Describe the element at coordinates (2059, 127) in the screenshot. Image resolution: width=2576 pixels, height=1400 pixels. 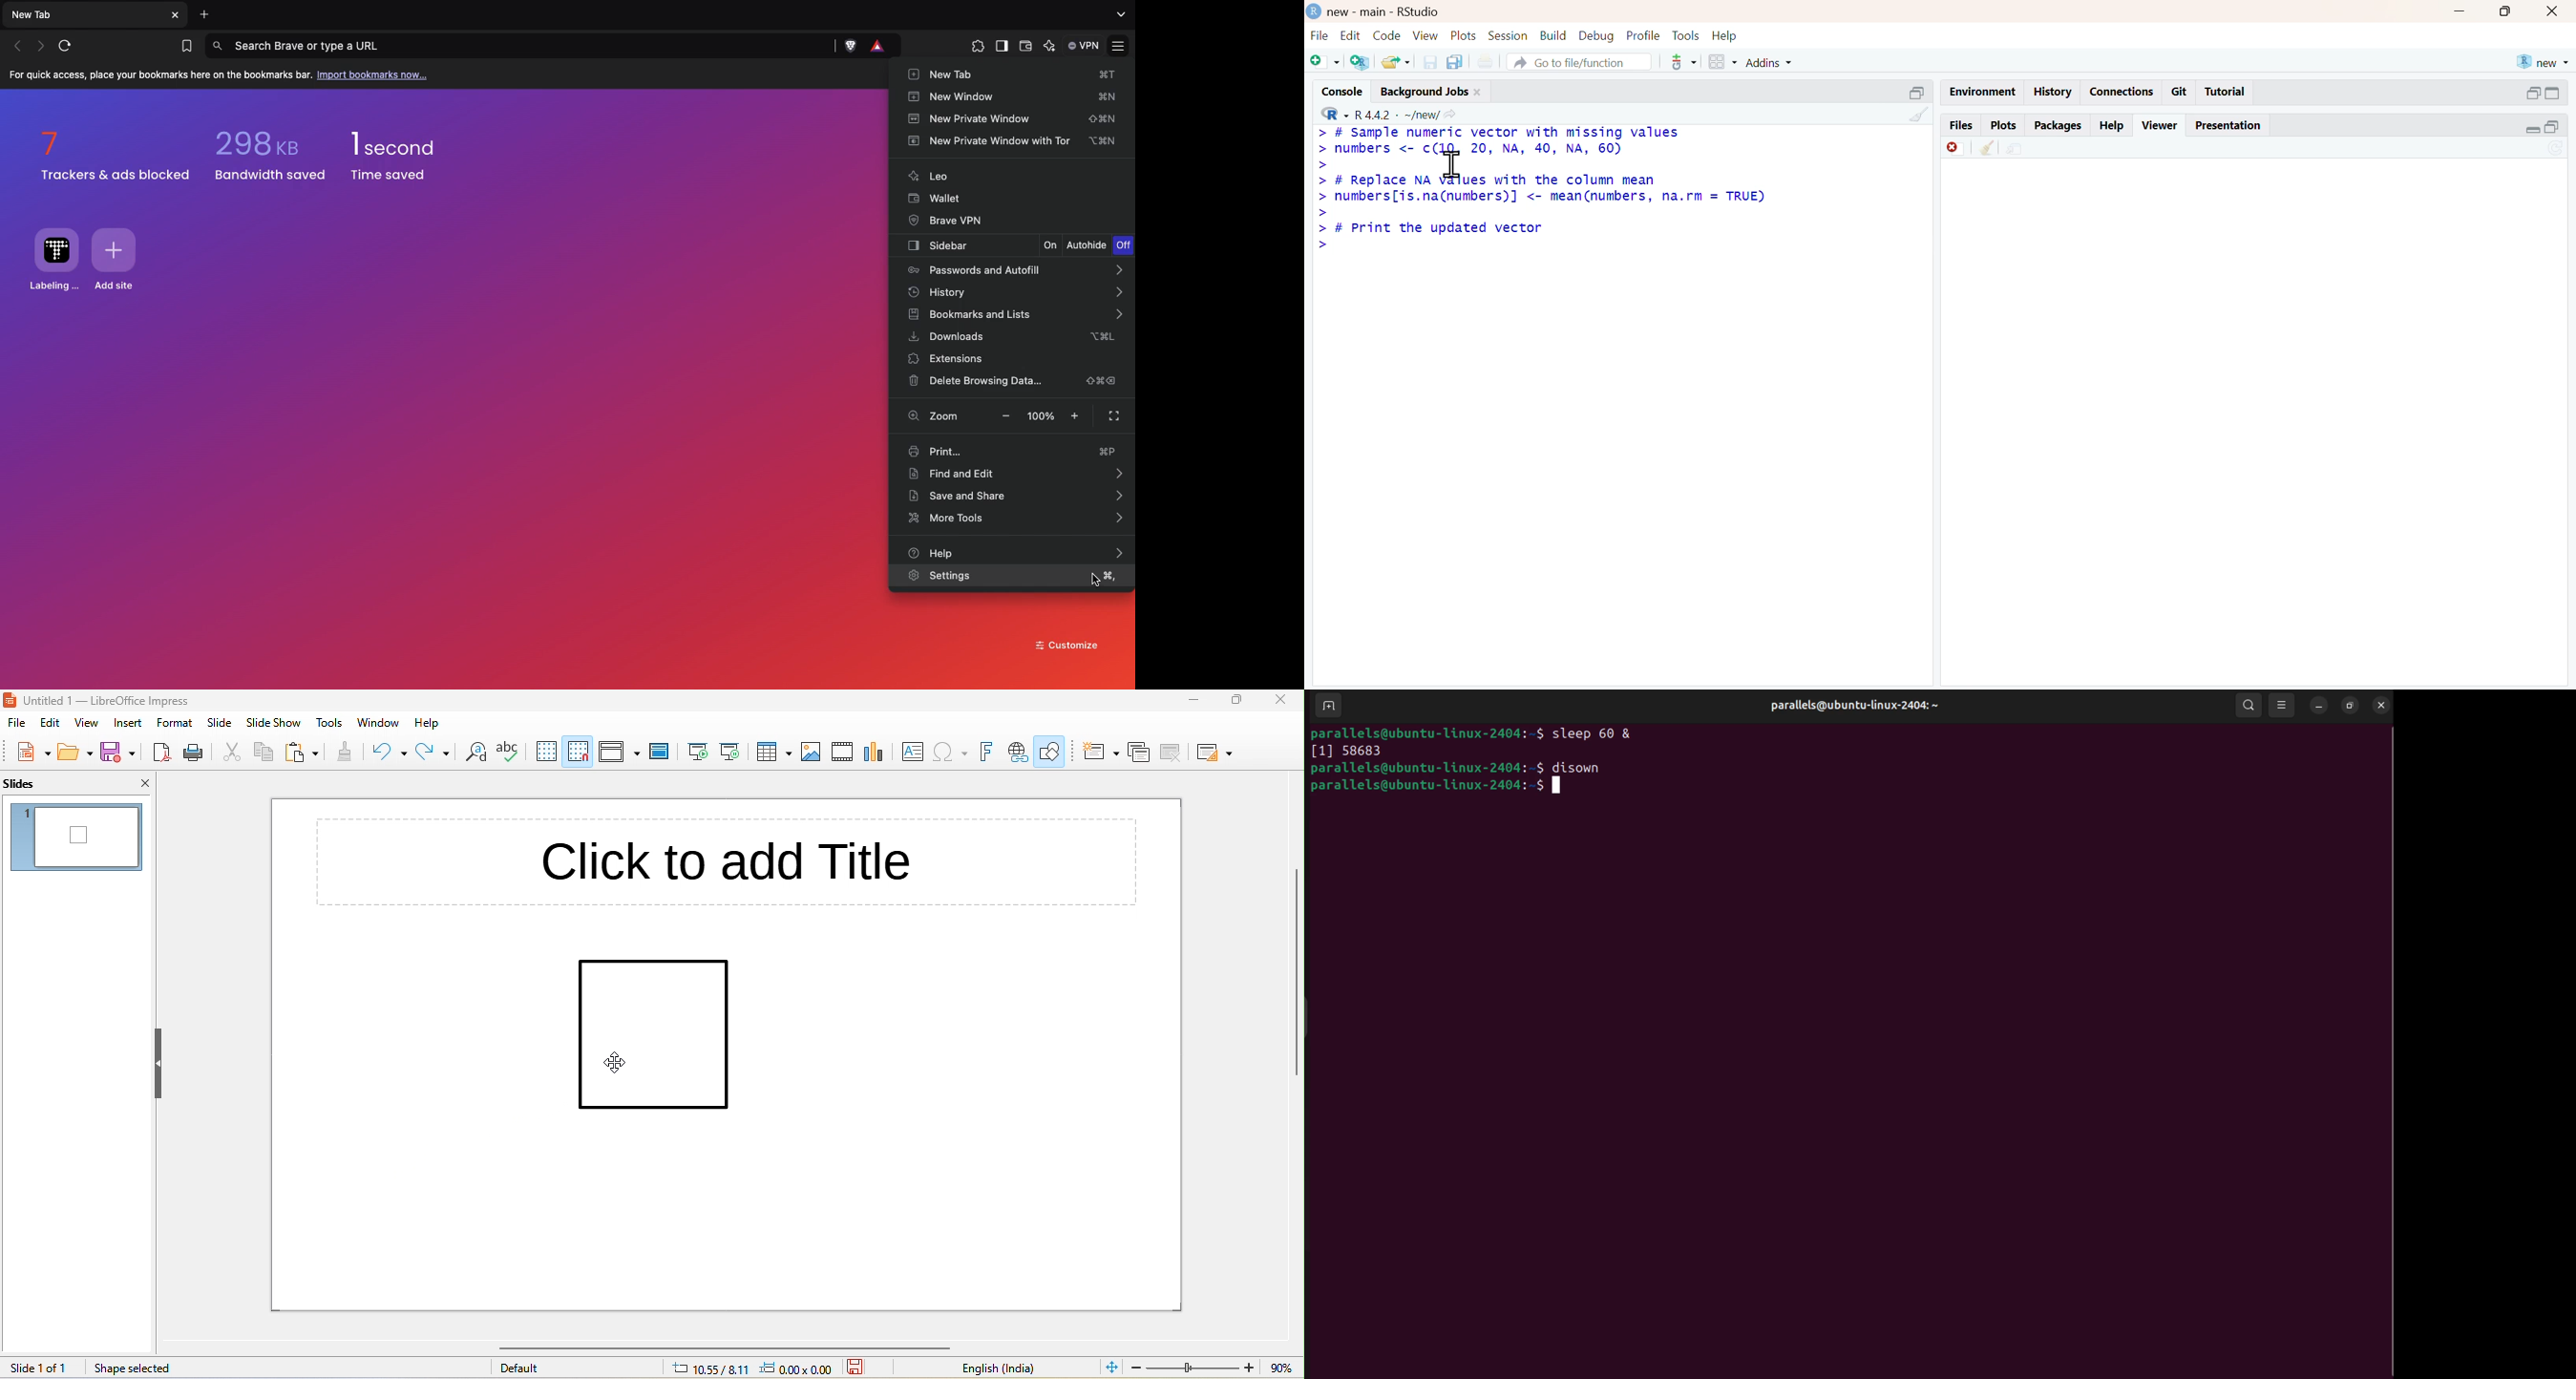
I see `packages` at that location.